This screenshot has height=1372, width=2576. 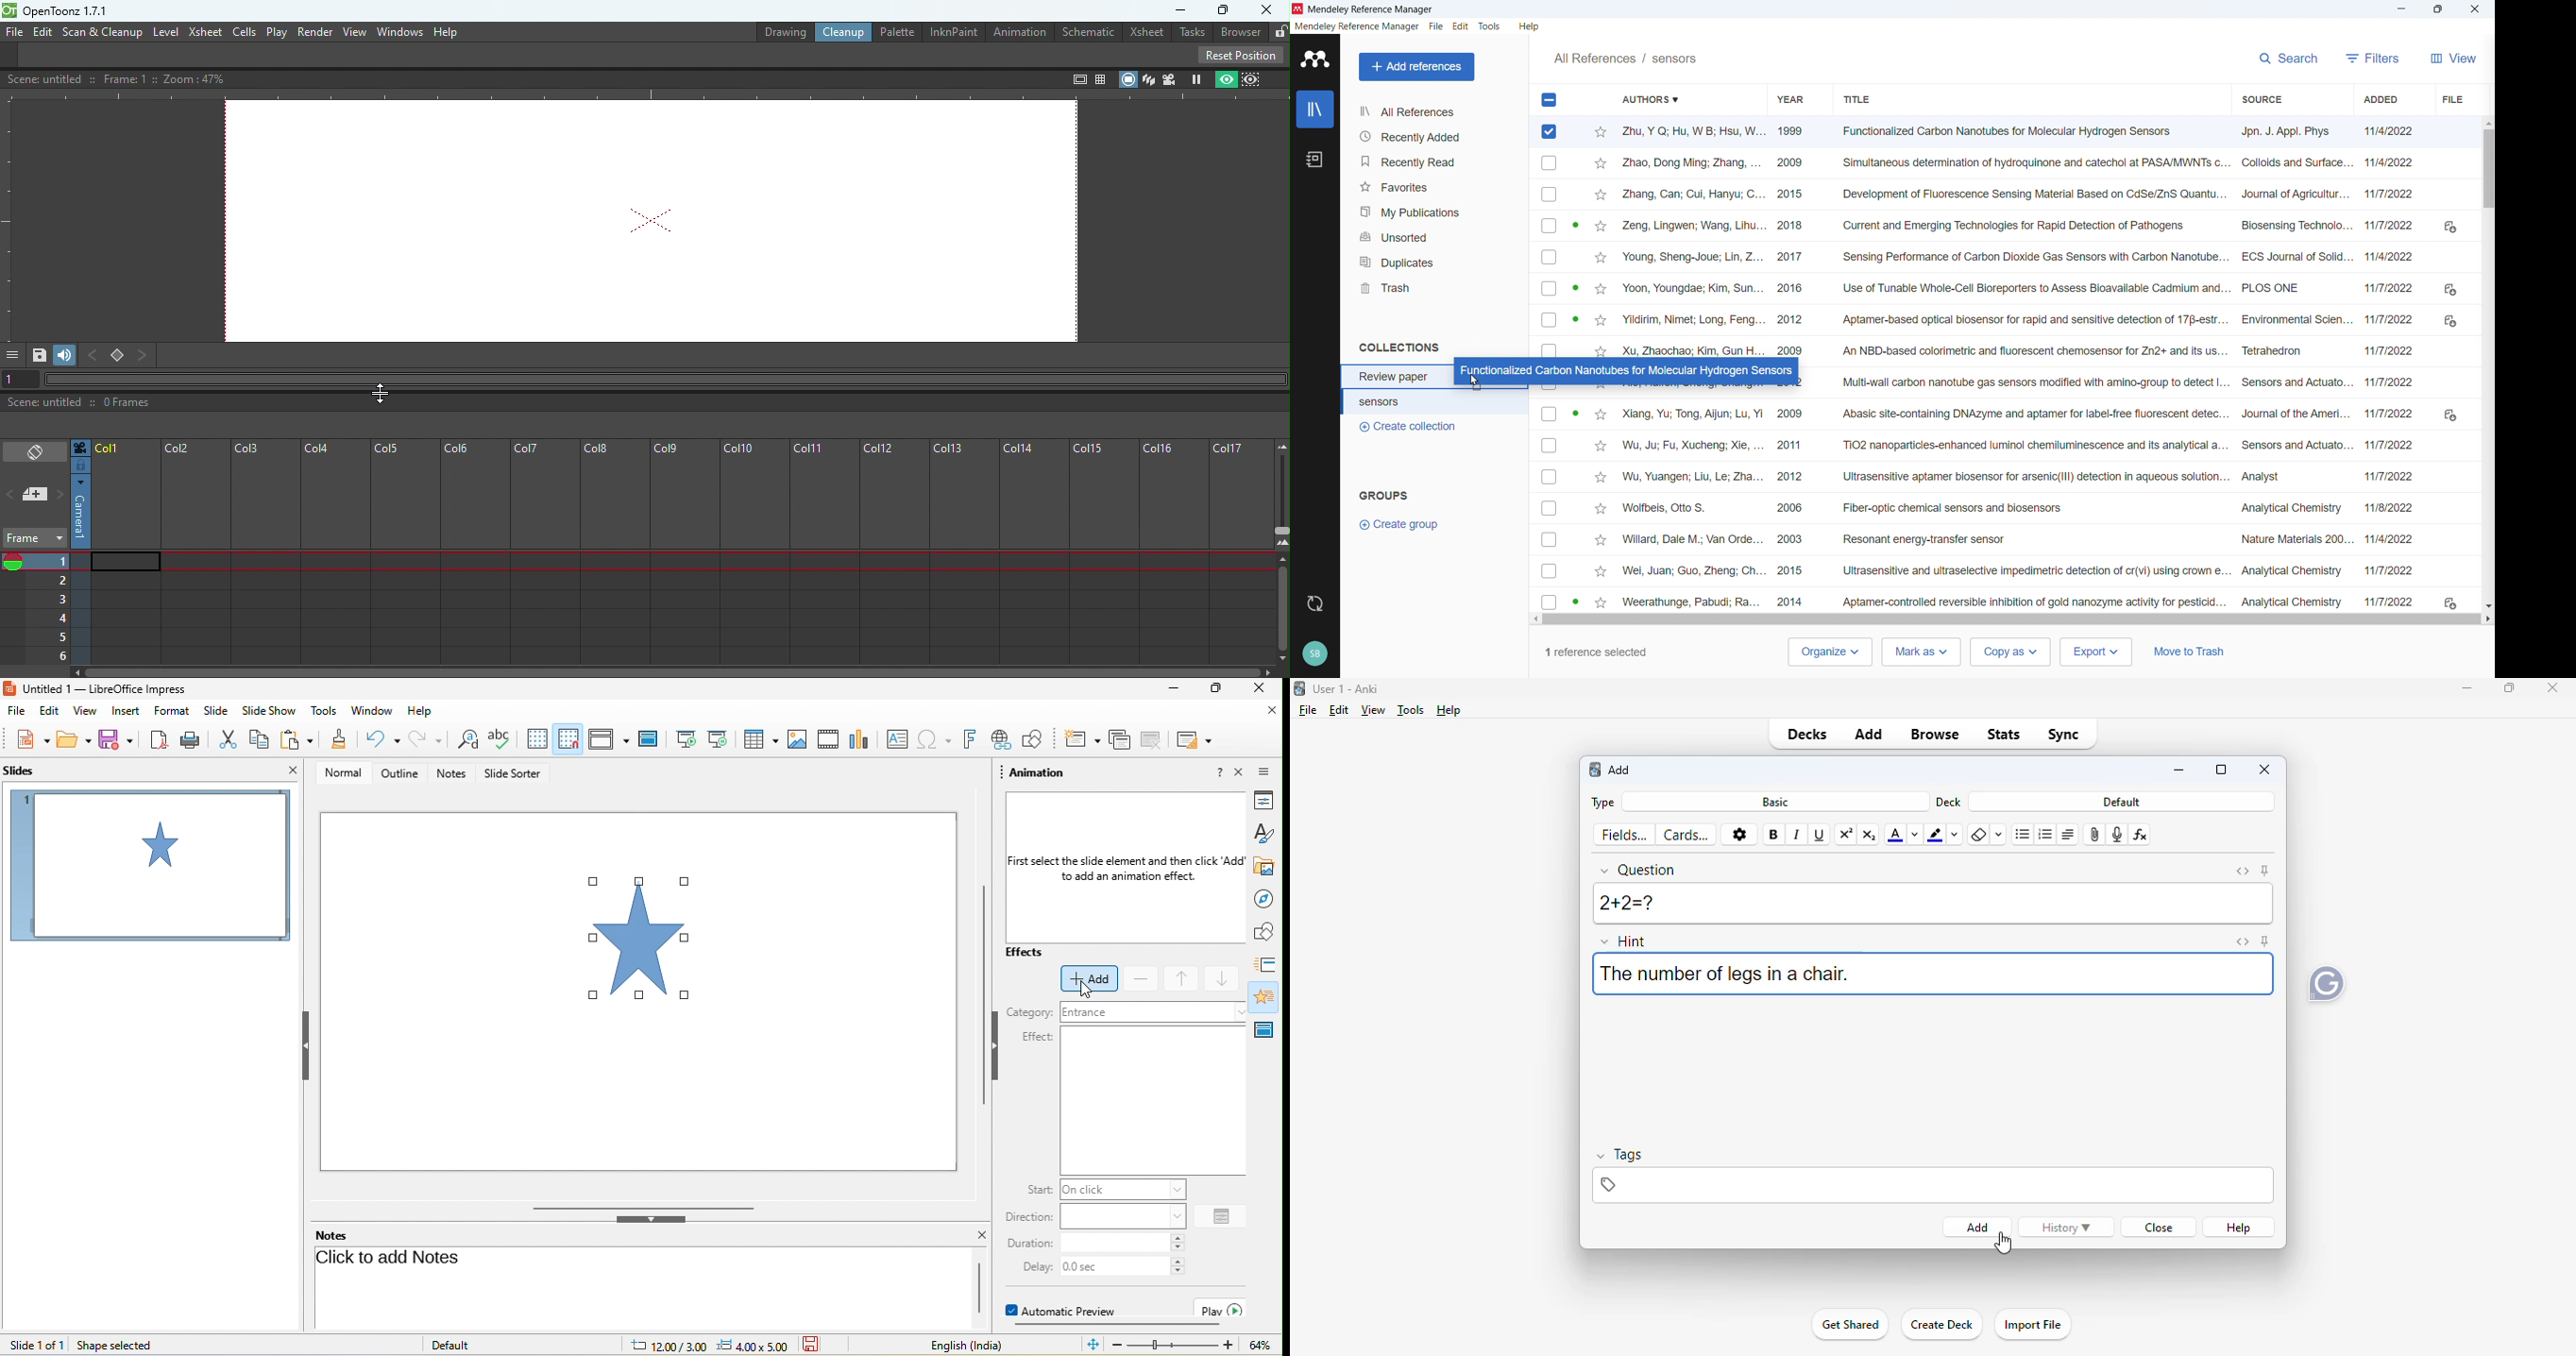 What do you see at coordinates (1037, 1038) in the screenshot?
I see `effect` at bounding box center [1037, 1038].